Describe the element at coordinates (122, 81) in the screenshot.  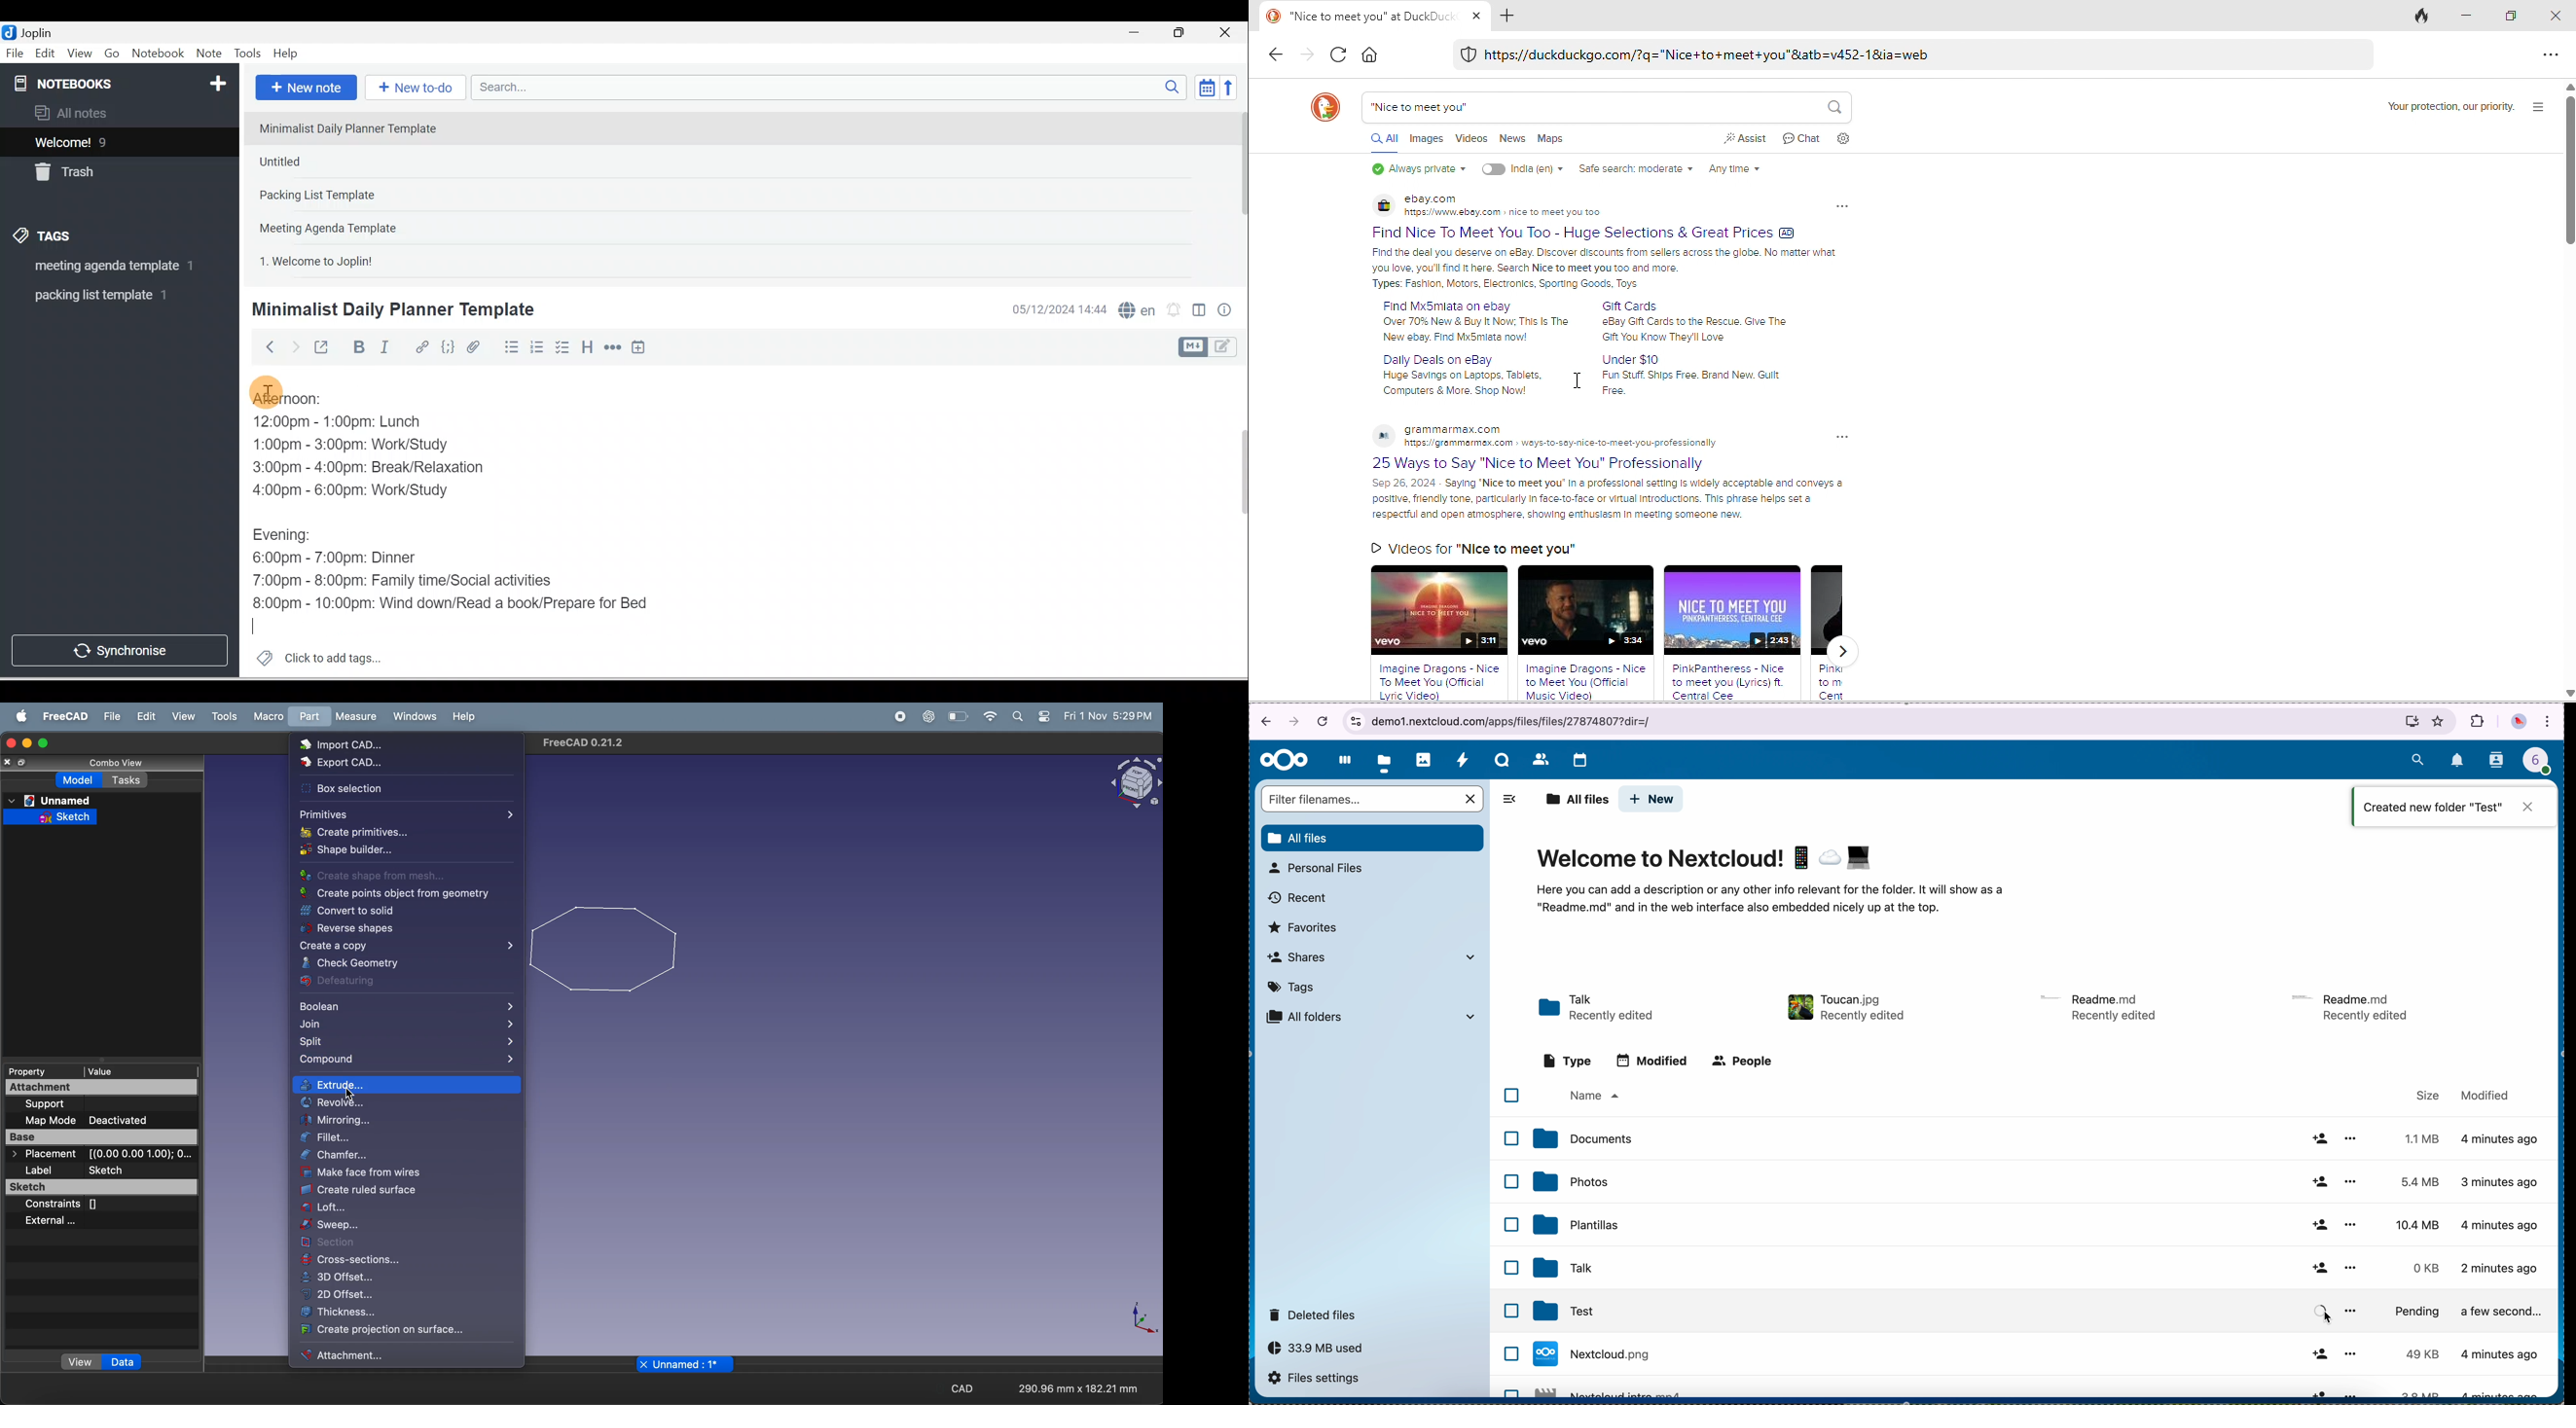
I see `Notebooks` at that location.